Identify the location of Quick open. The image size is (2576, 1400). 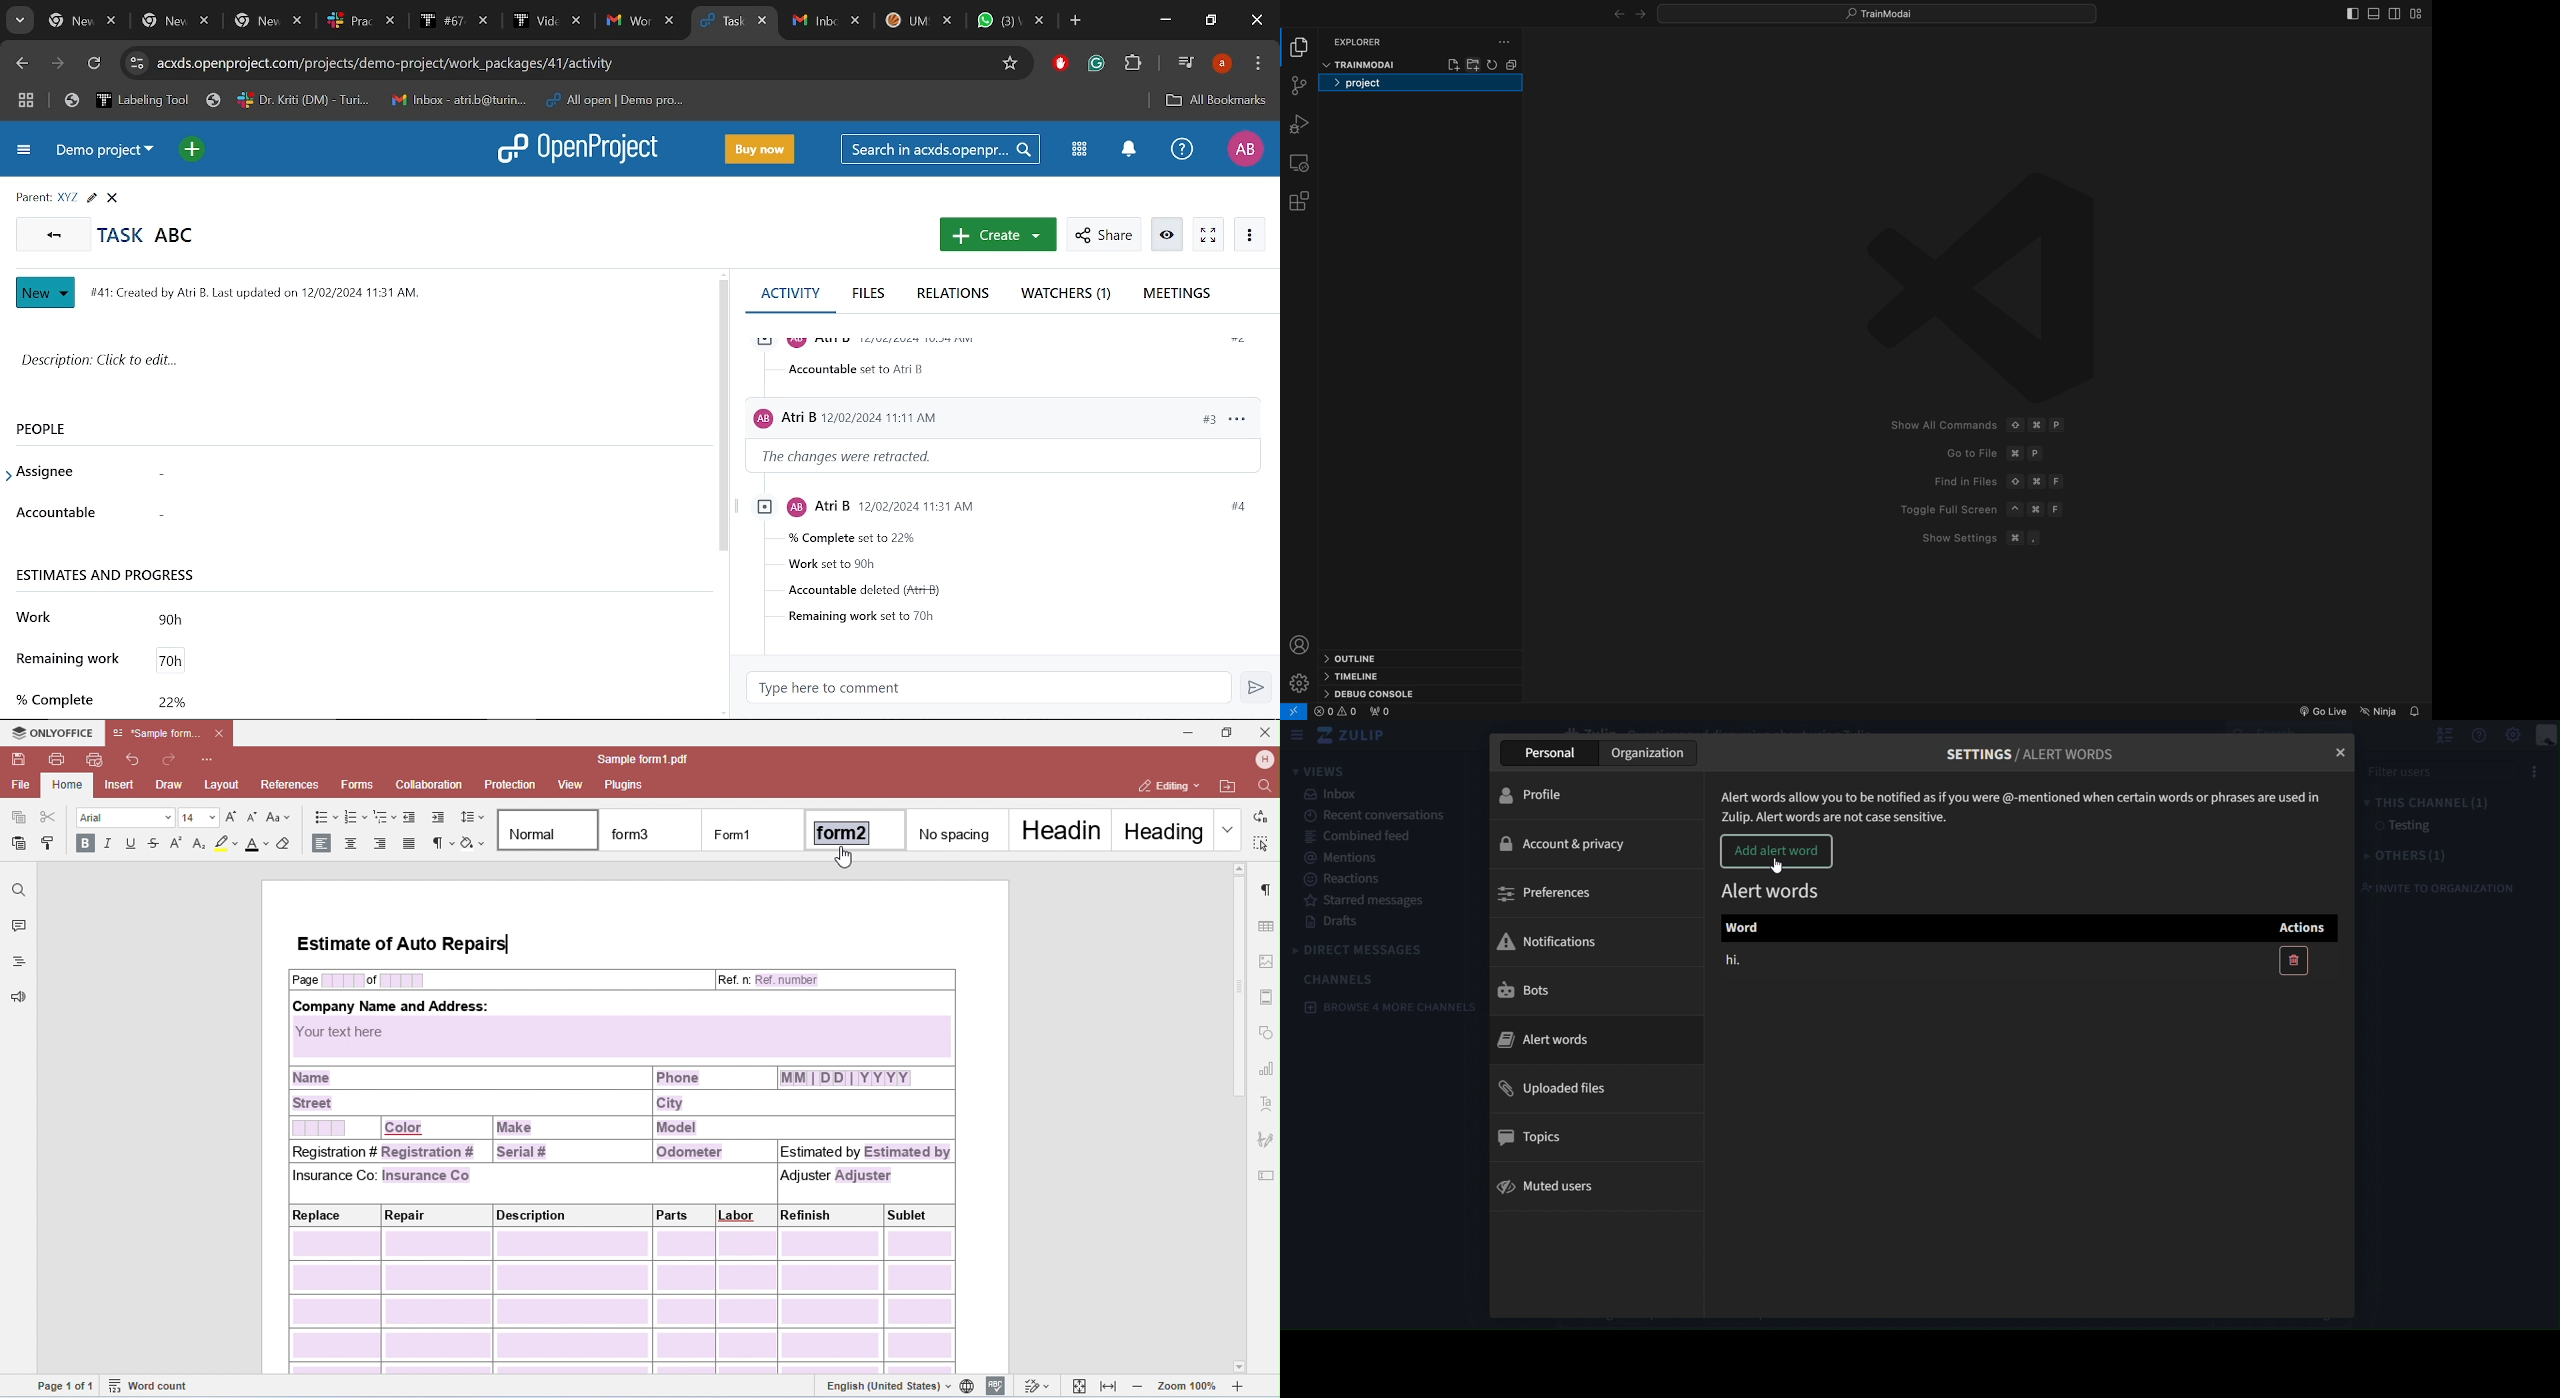
(1879, 14).